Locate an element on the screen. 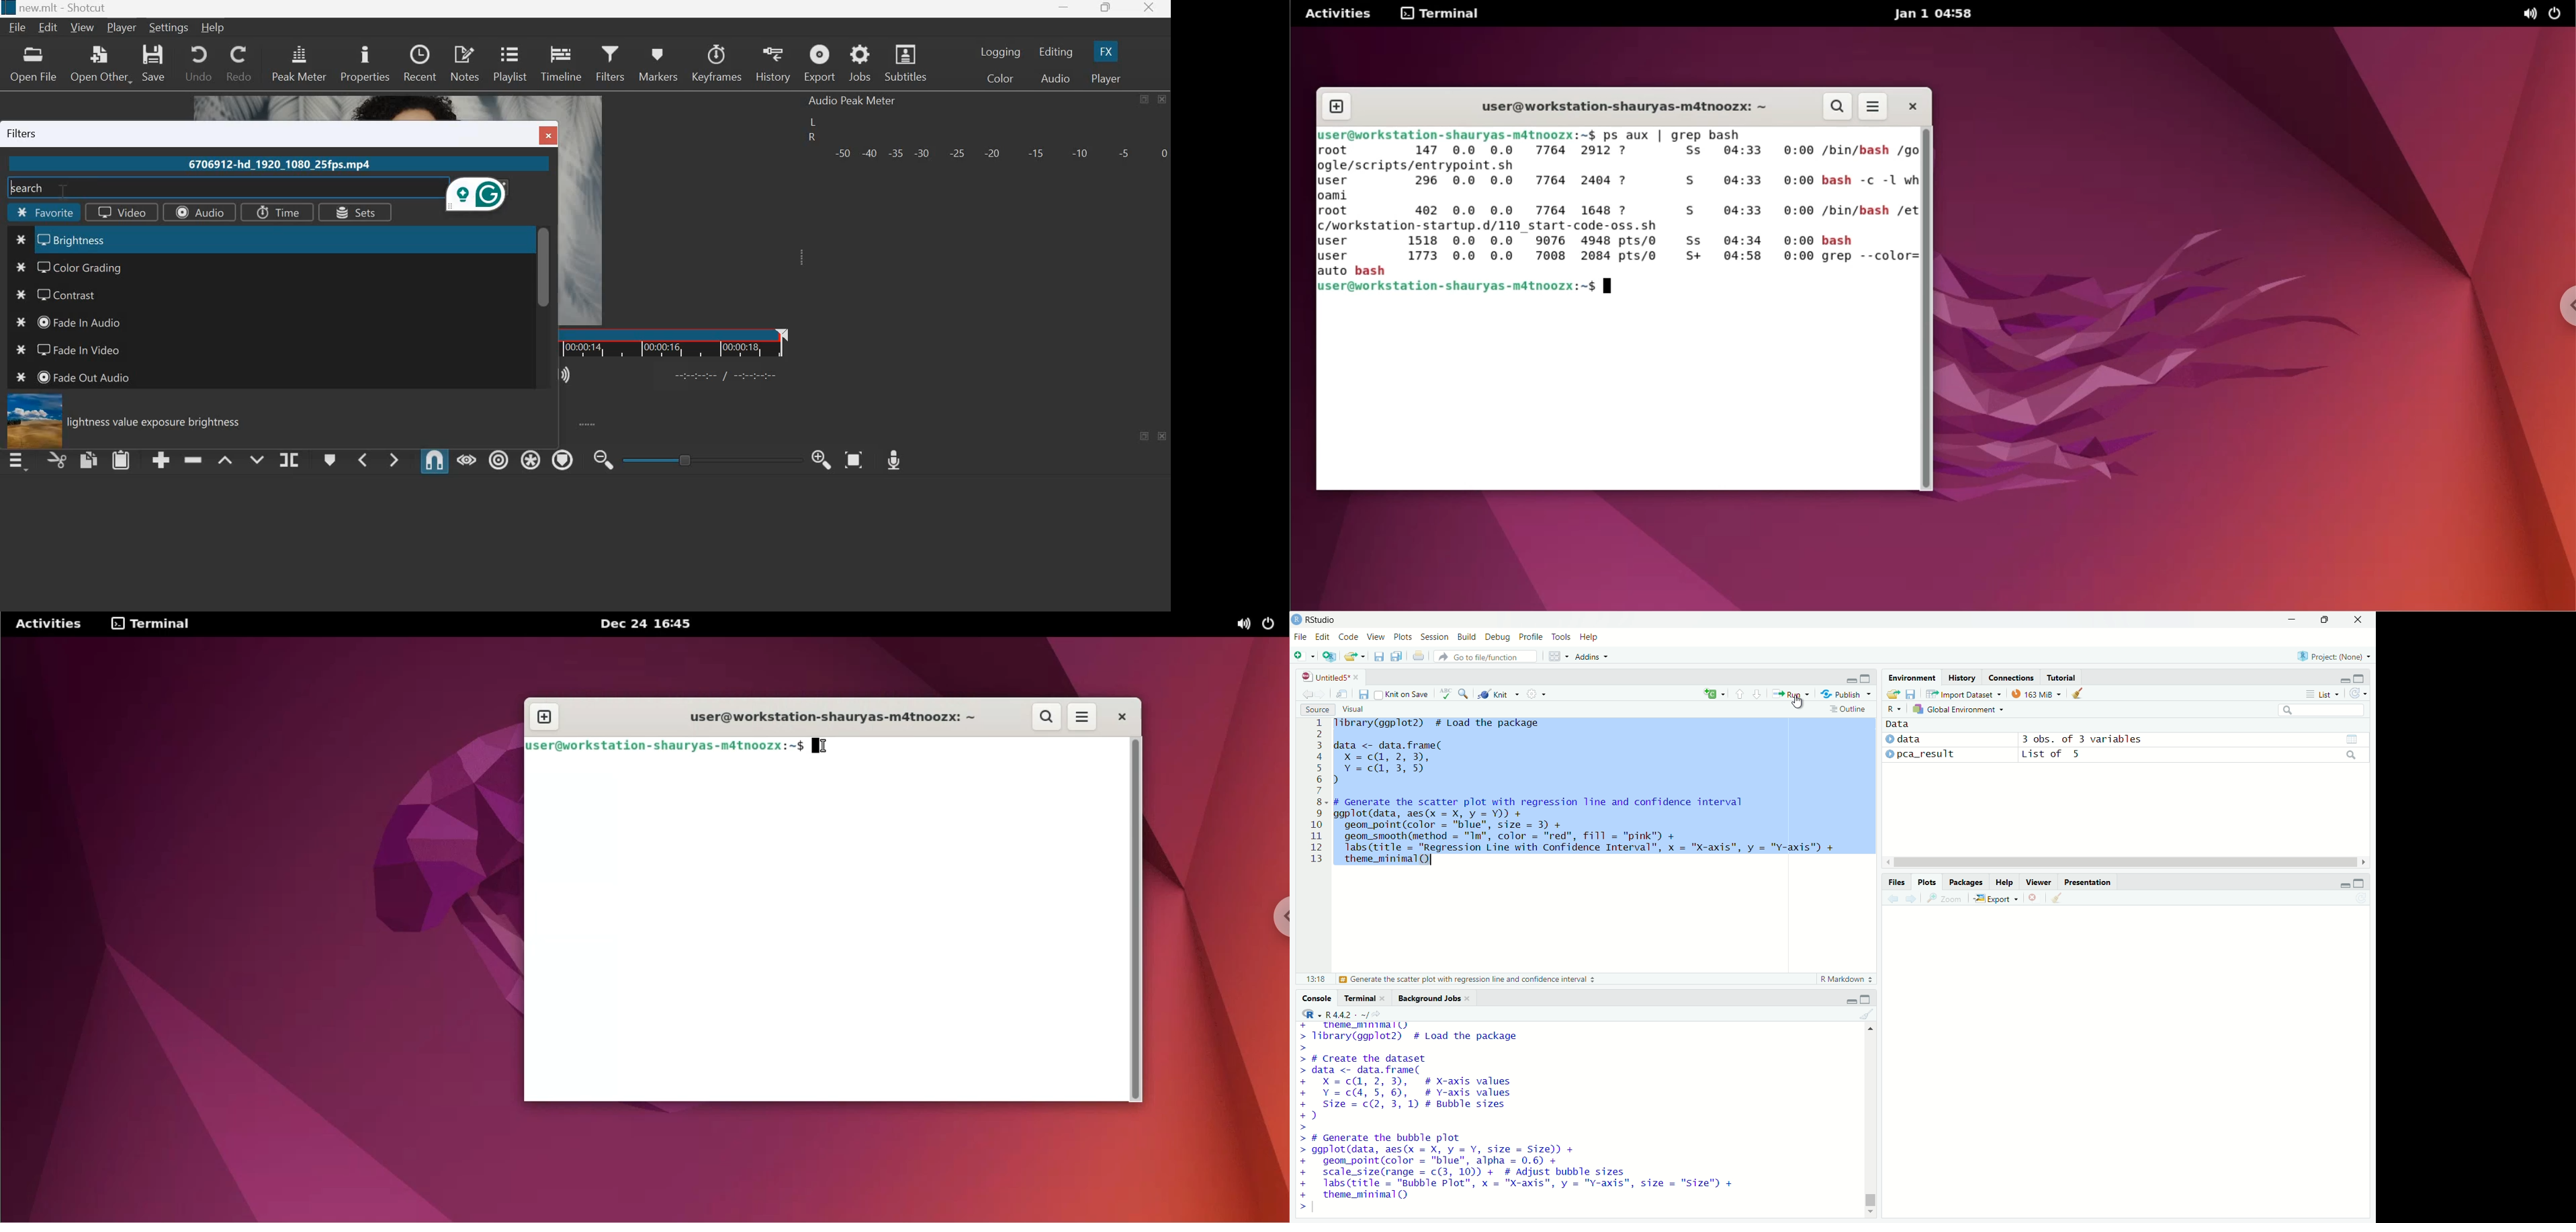 The width and height of the screenshot is (2576, 1232). copy is located at coordinates (89, 459).